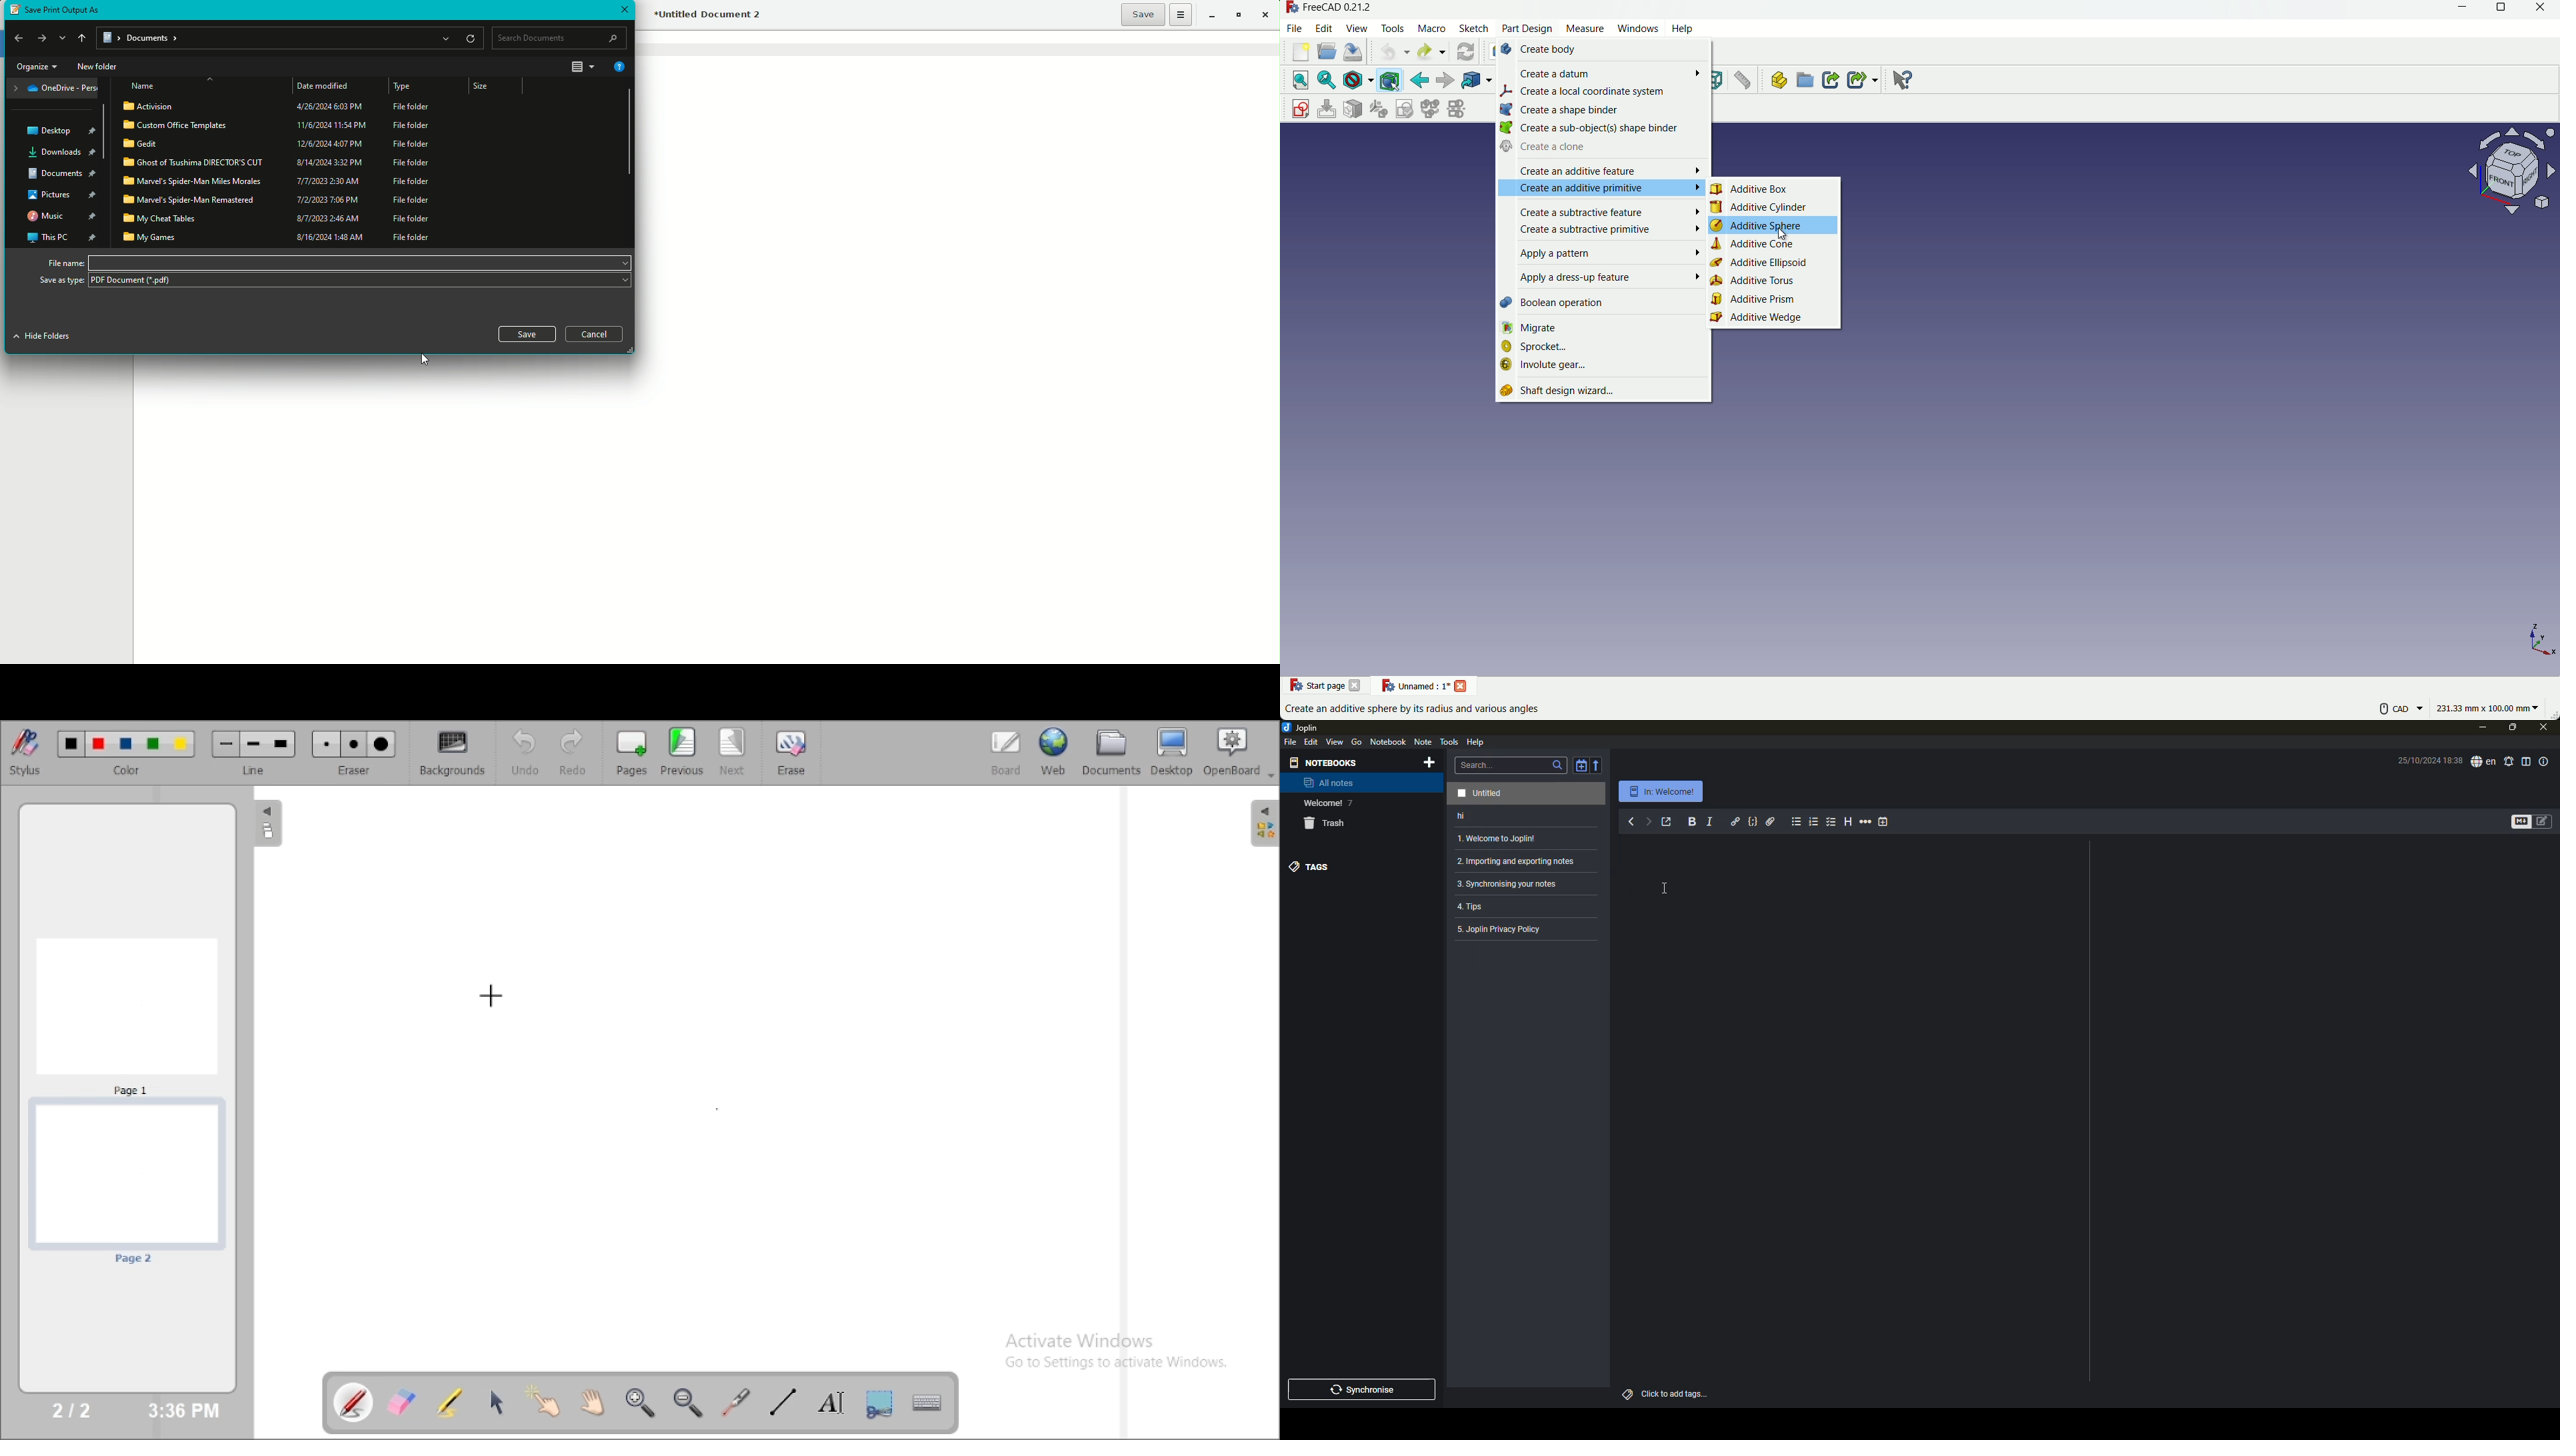 The height and width of the screenshot is (1456, 2576). What do you see at coordinates (2461, 7) in the screenshot?
I see `minimize` at bounding box center [2461, 7].